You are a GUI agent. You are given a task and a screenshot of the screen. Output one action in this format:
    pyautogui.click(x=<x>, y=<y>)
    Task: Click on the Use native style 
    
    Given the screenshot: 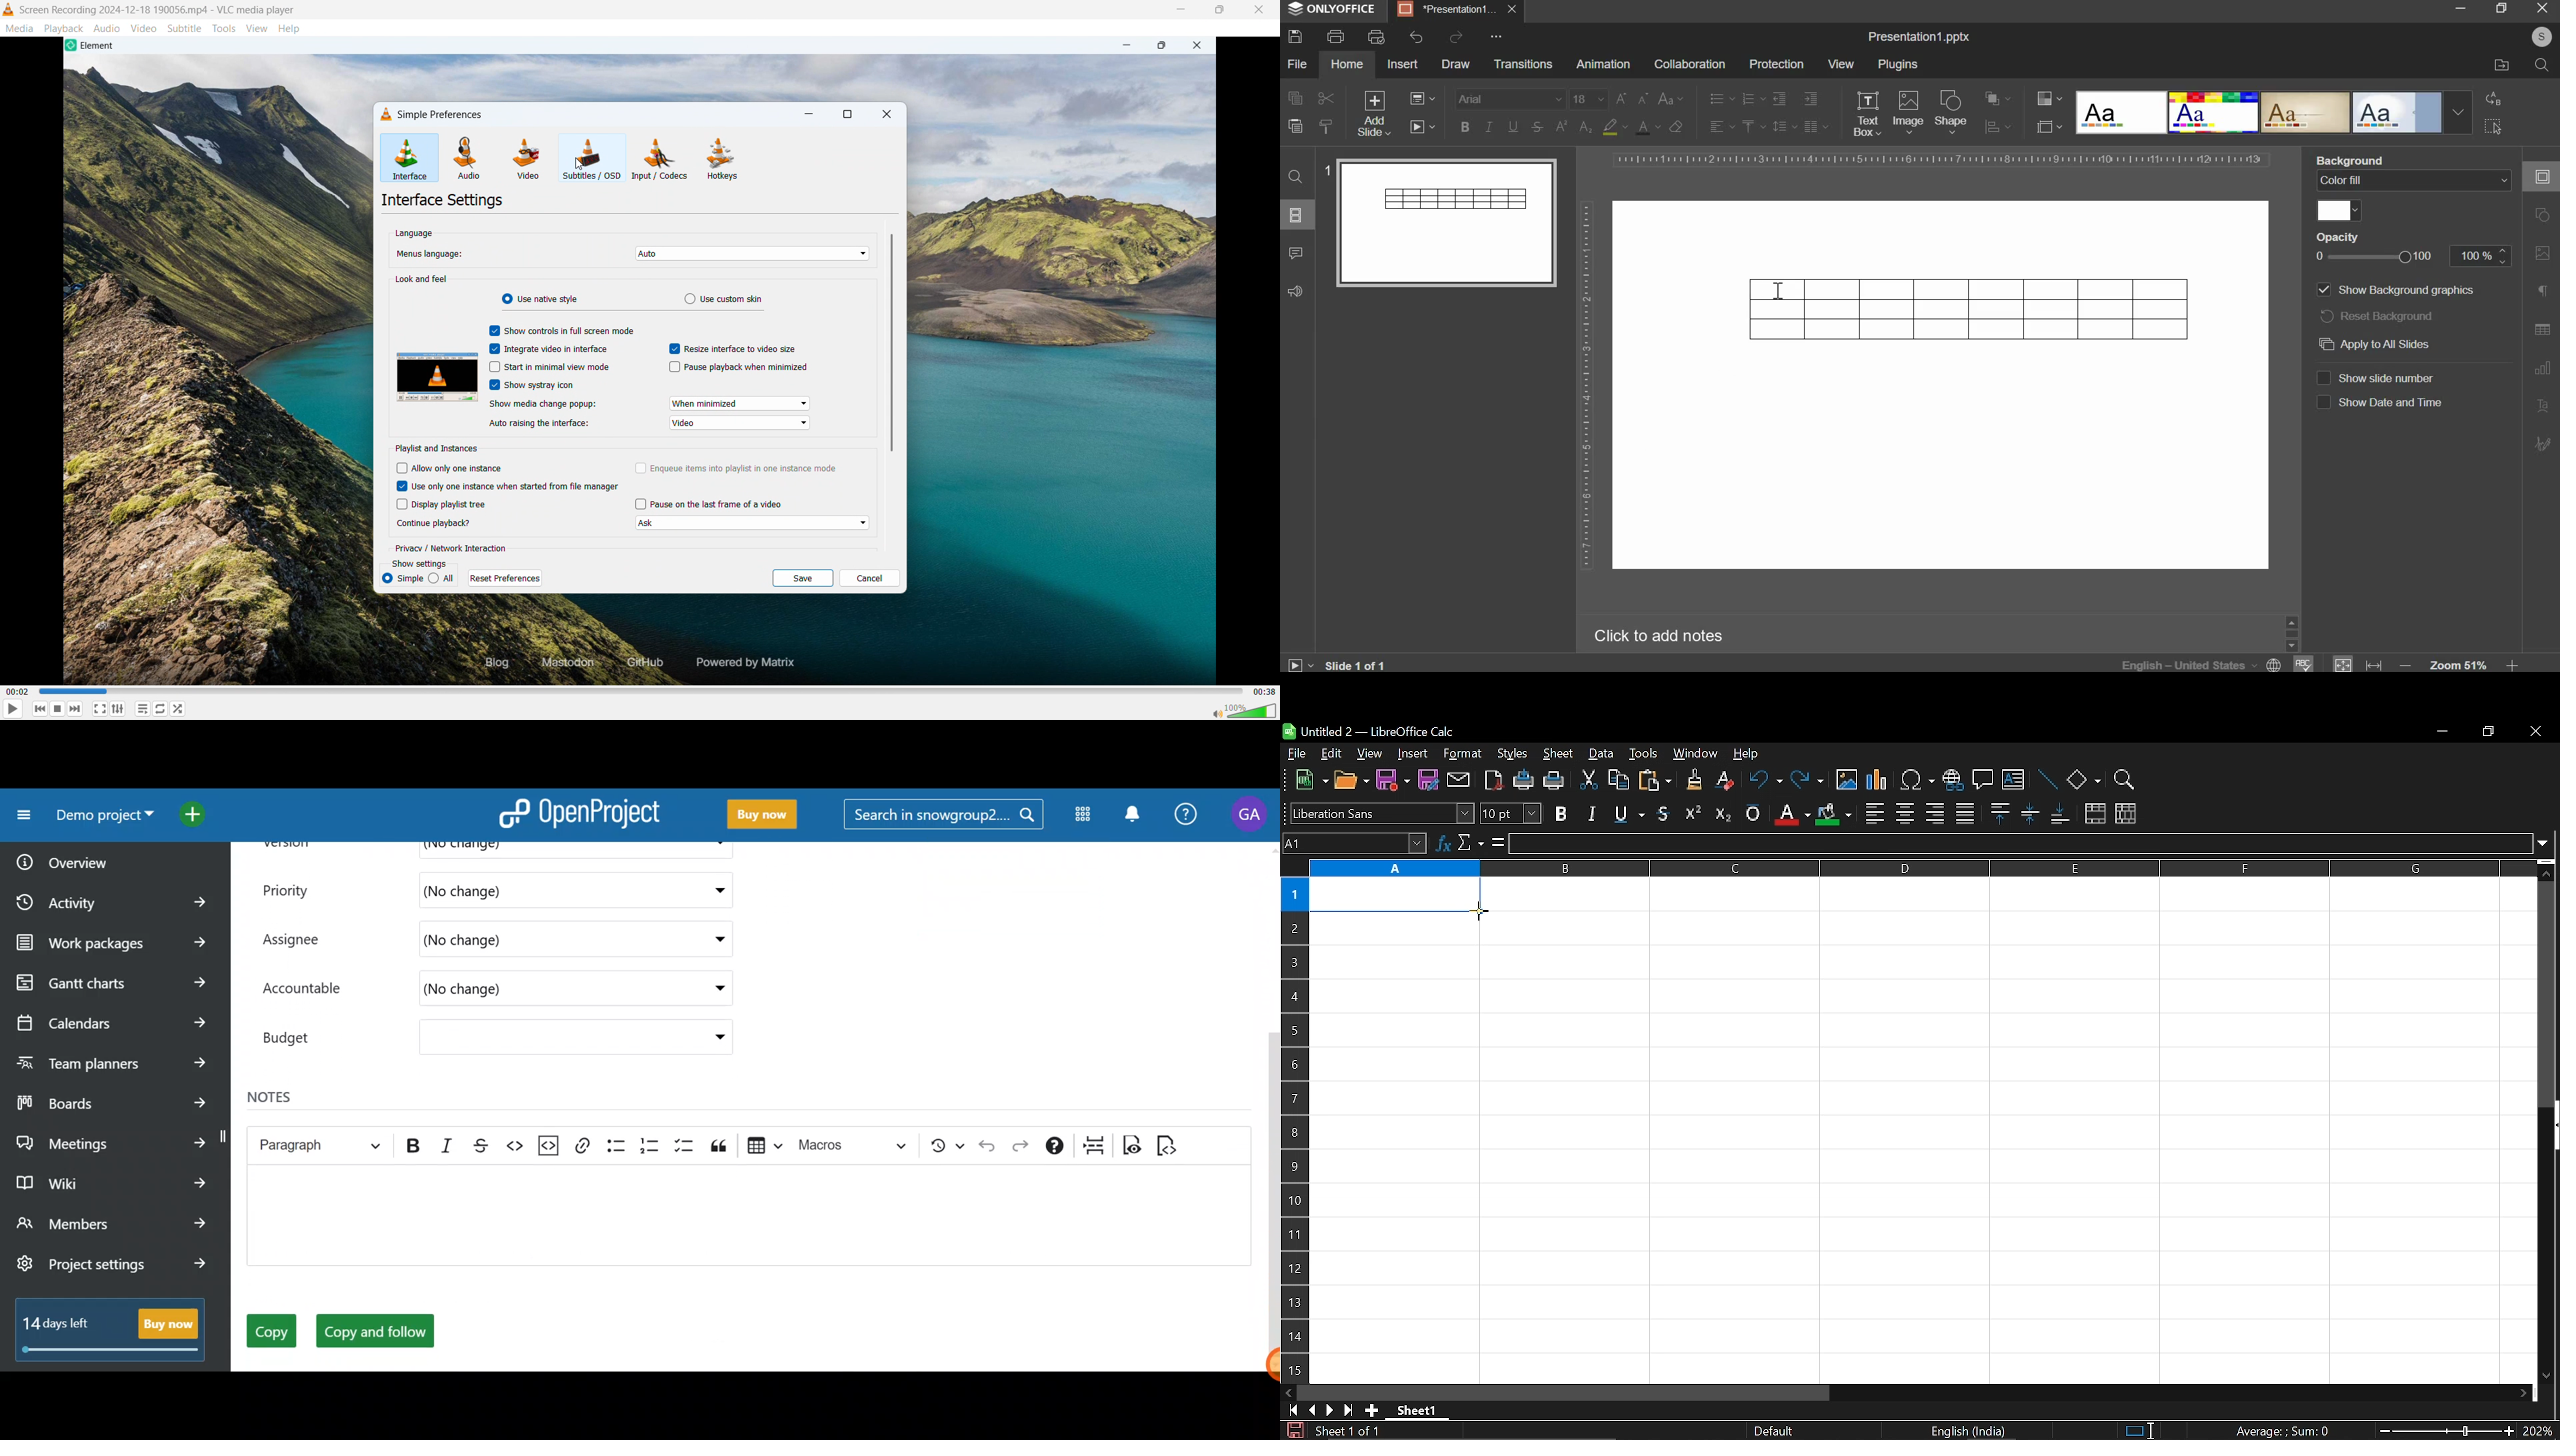 What is the action you would take?
    pyautogui.click(x=541, y=299)
    